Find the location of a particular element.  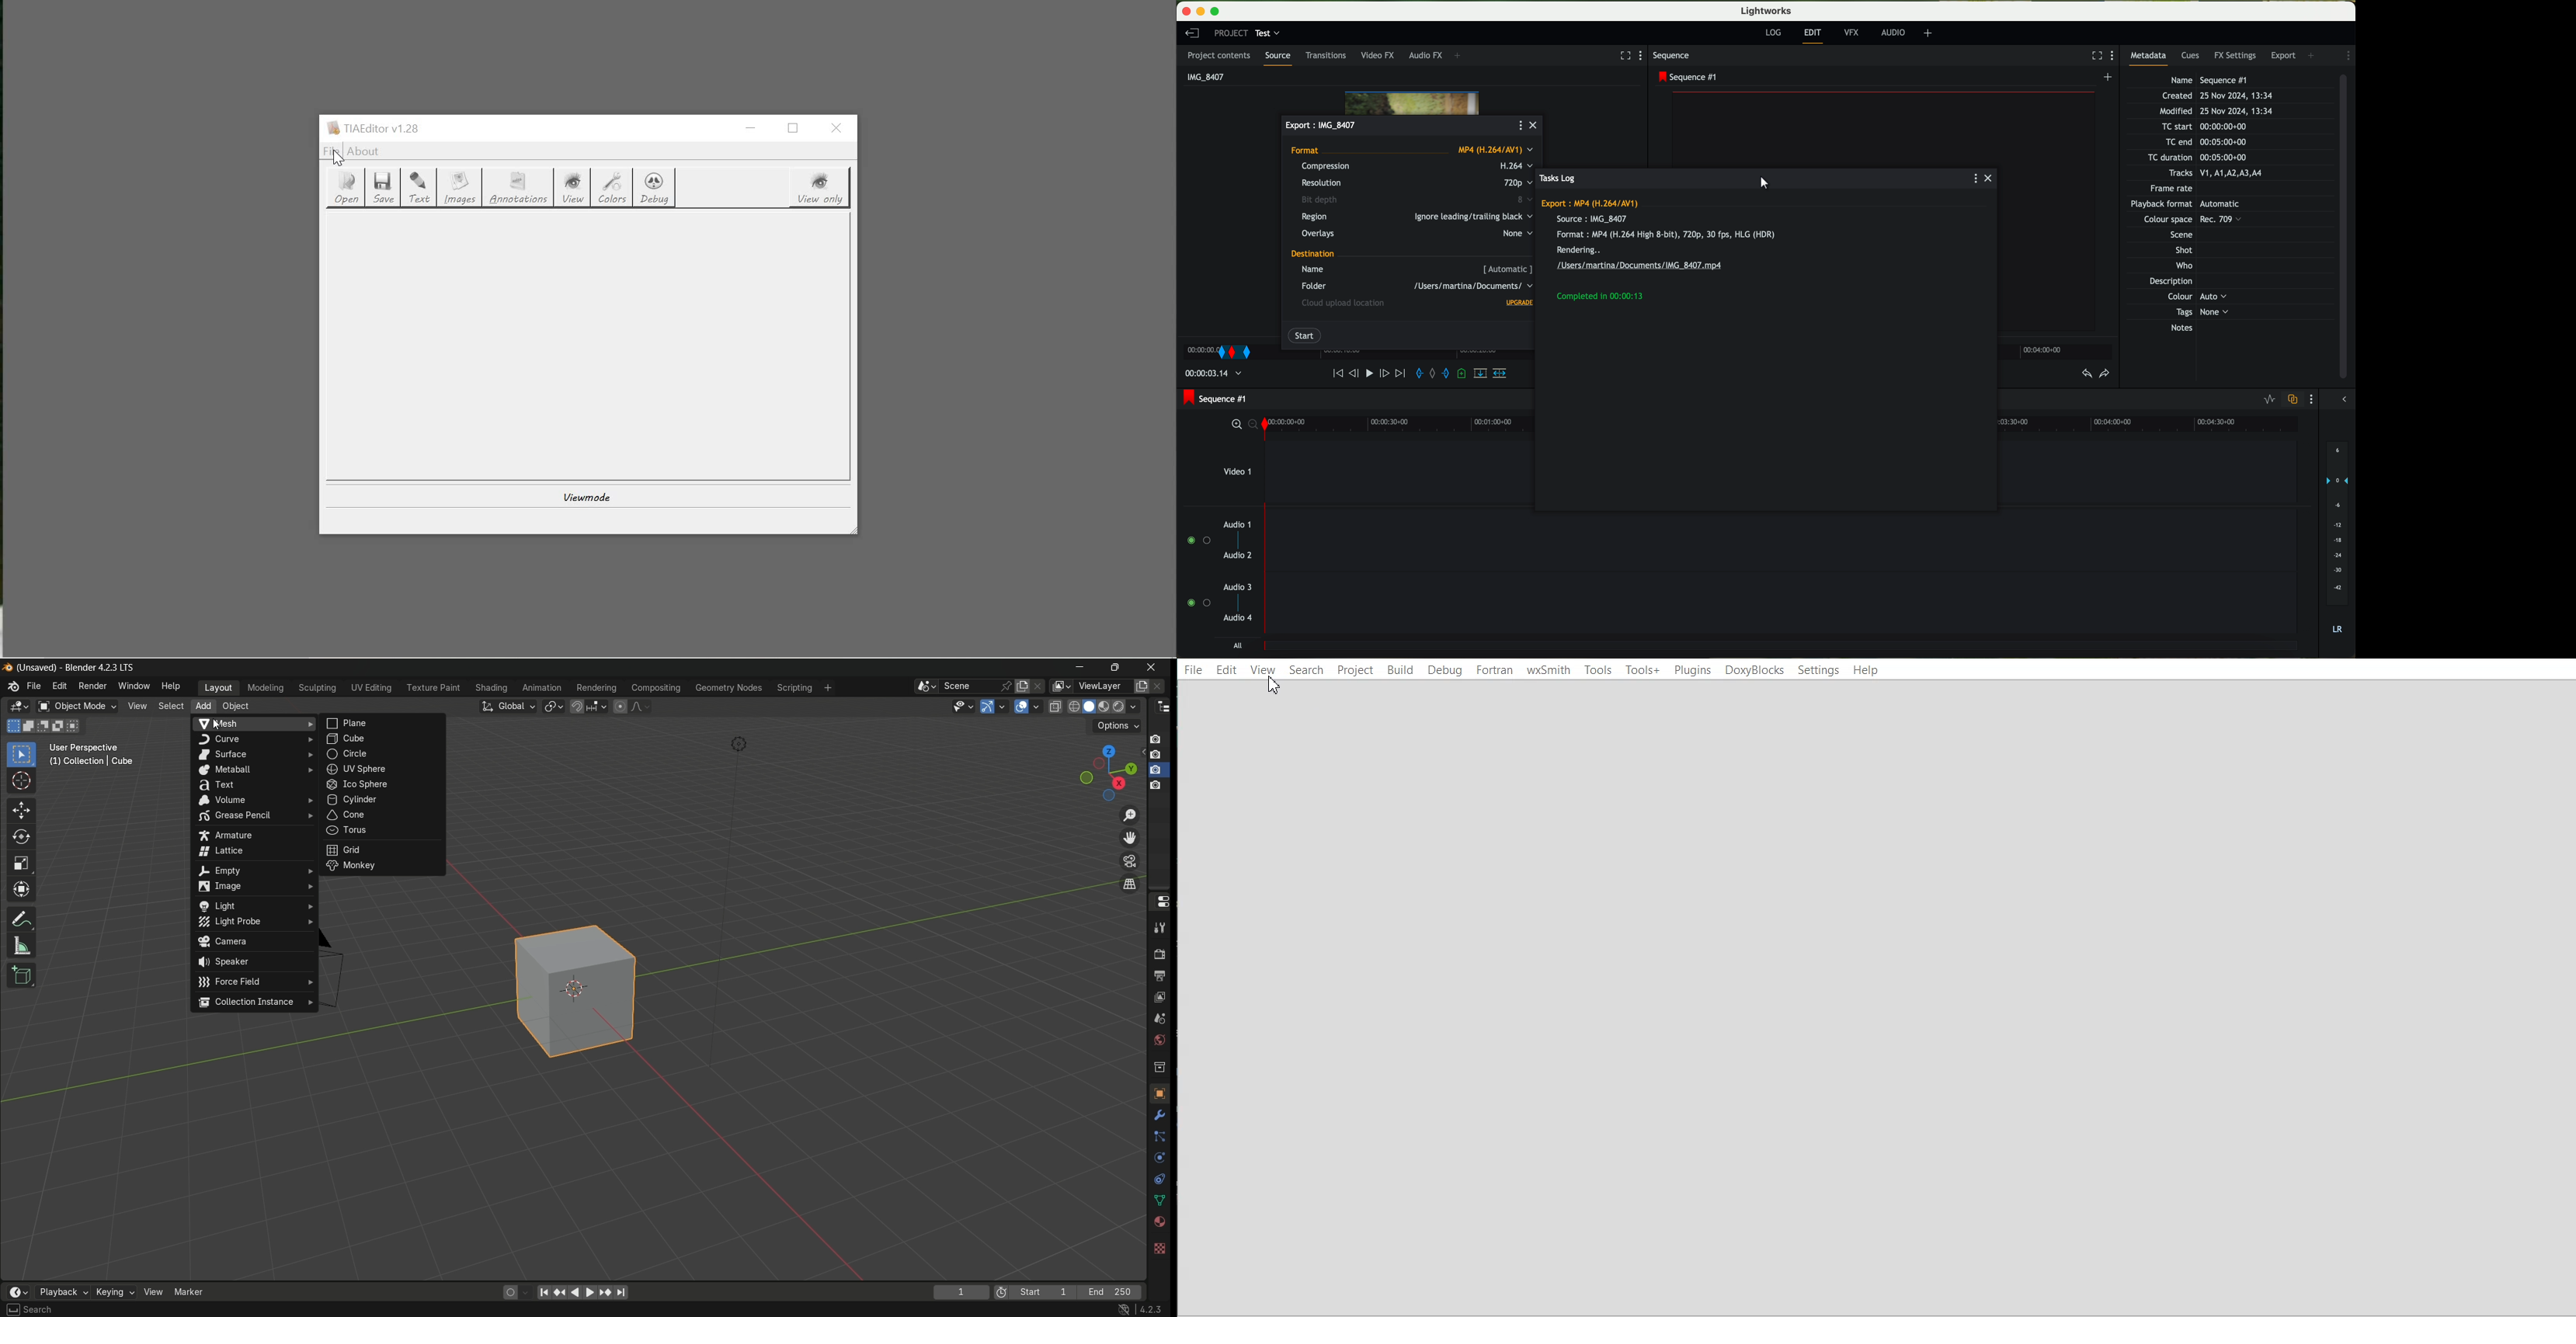

object mode is located at coordinates (77, 707).